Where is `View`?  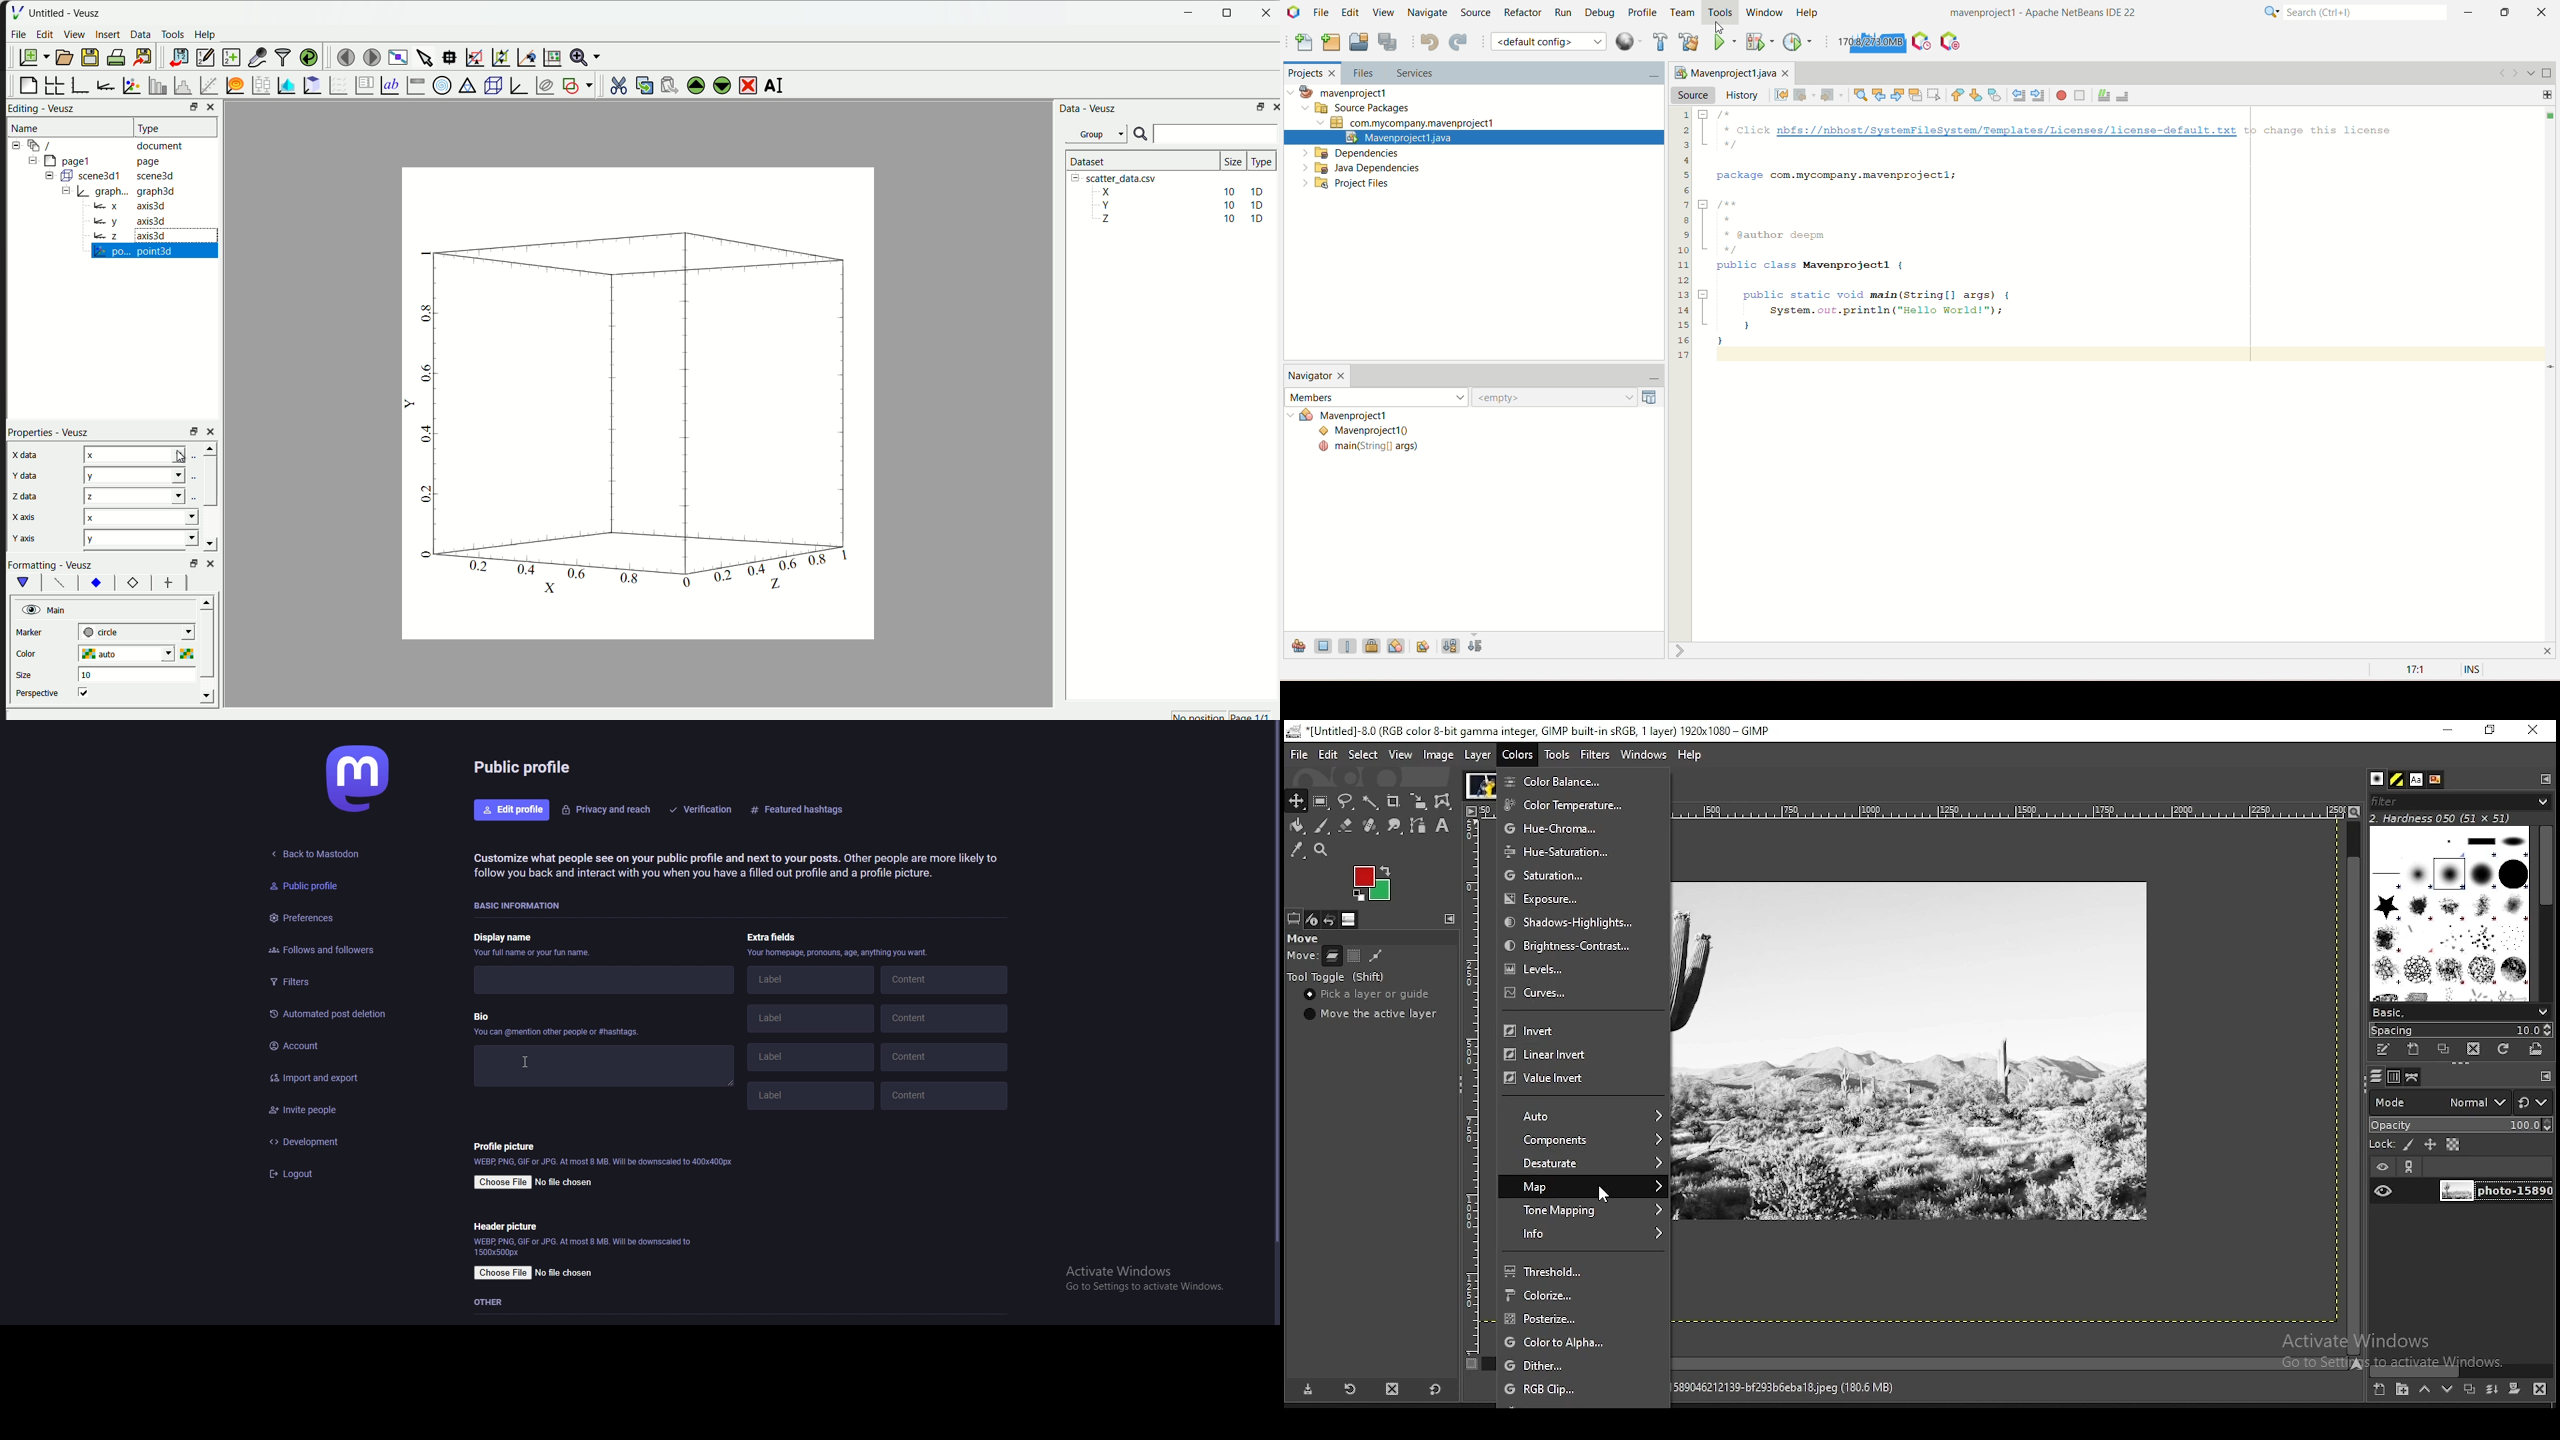 View is located at coordinates (73, 33).